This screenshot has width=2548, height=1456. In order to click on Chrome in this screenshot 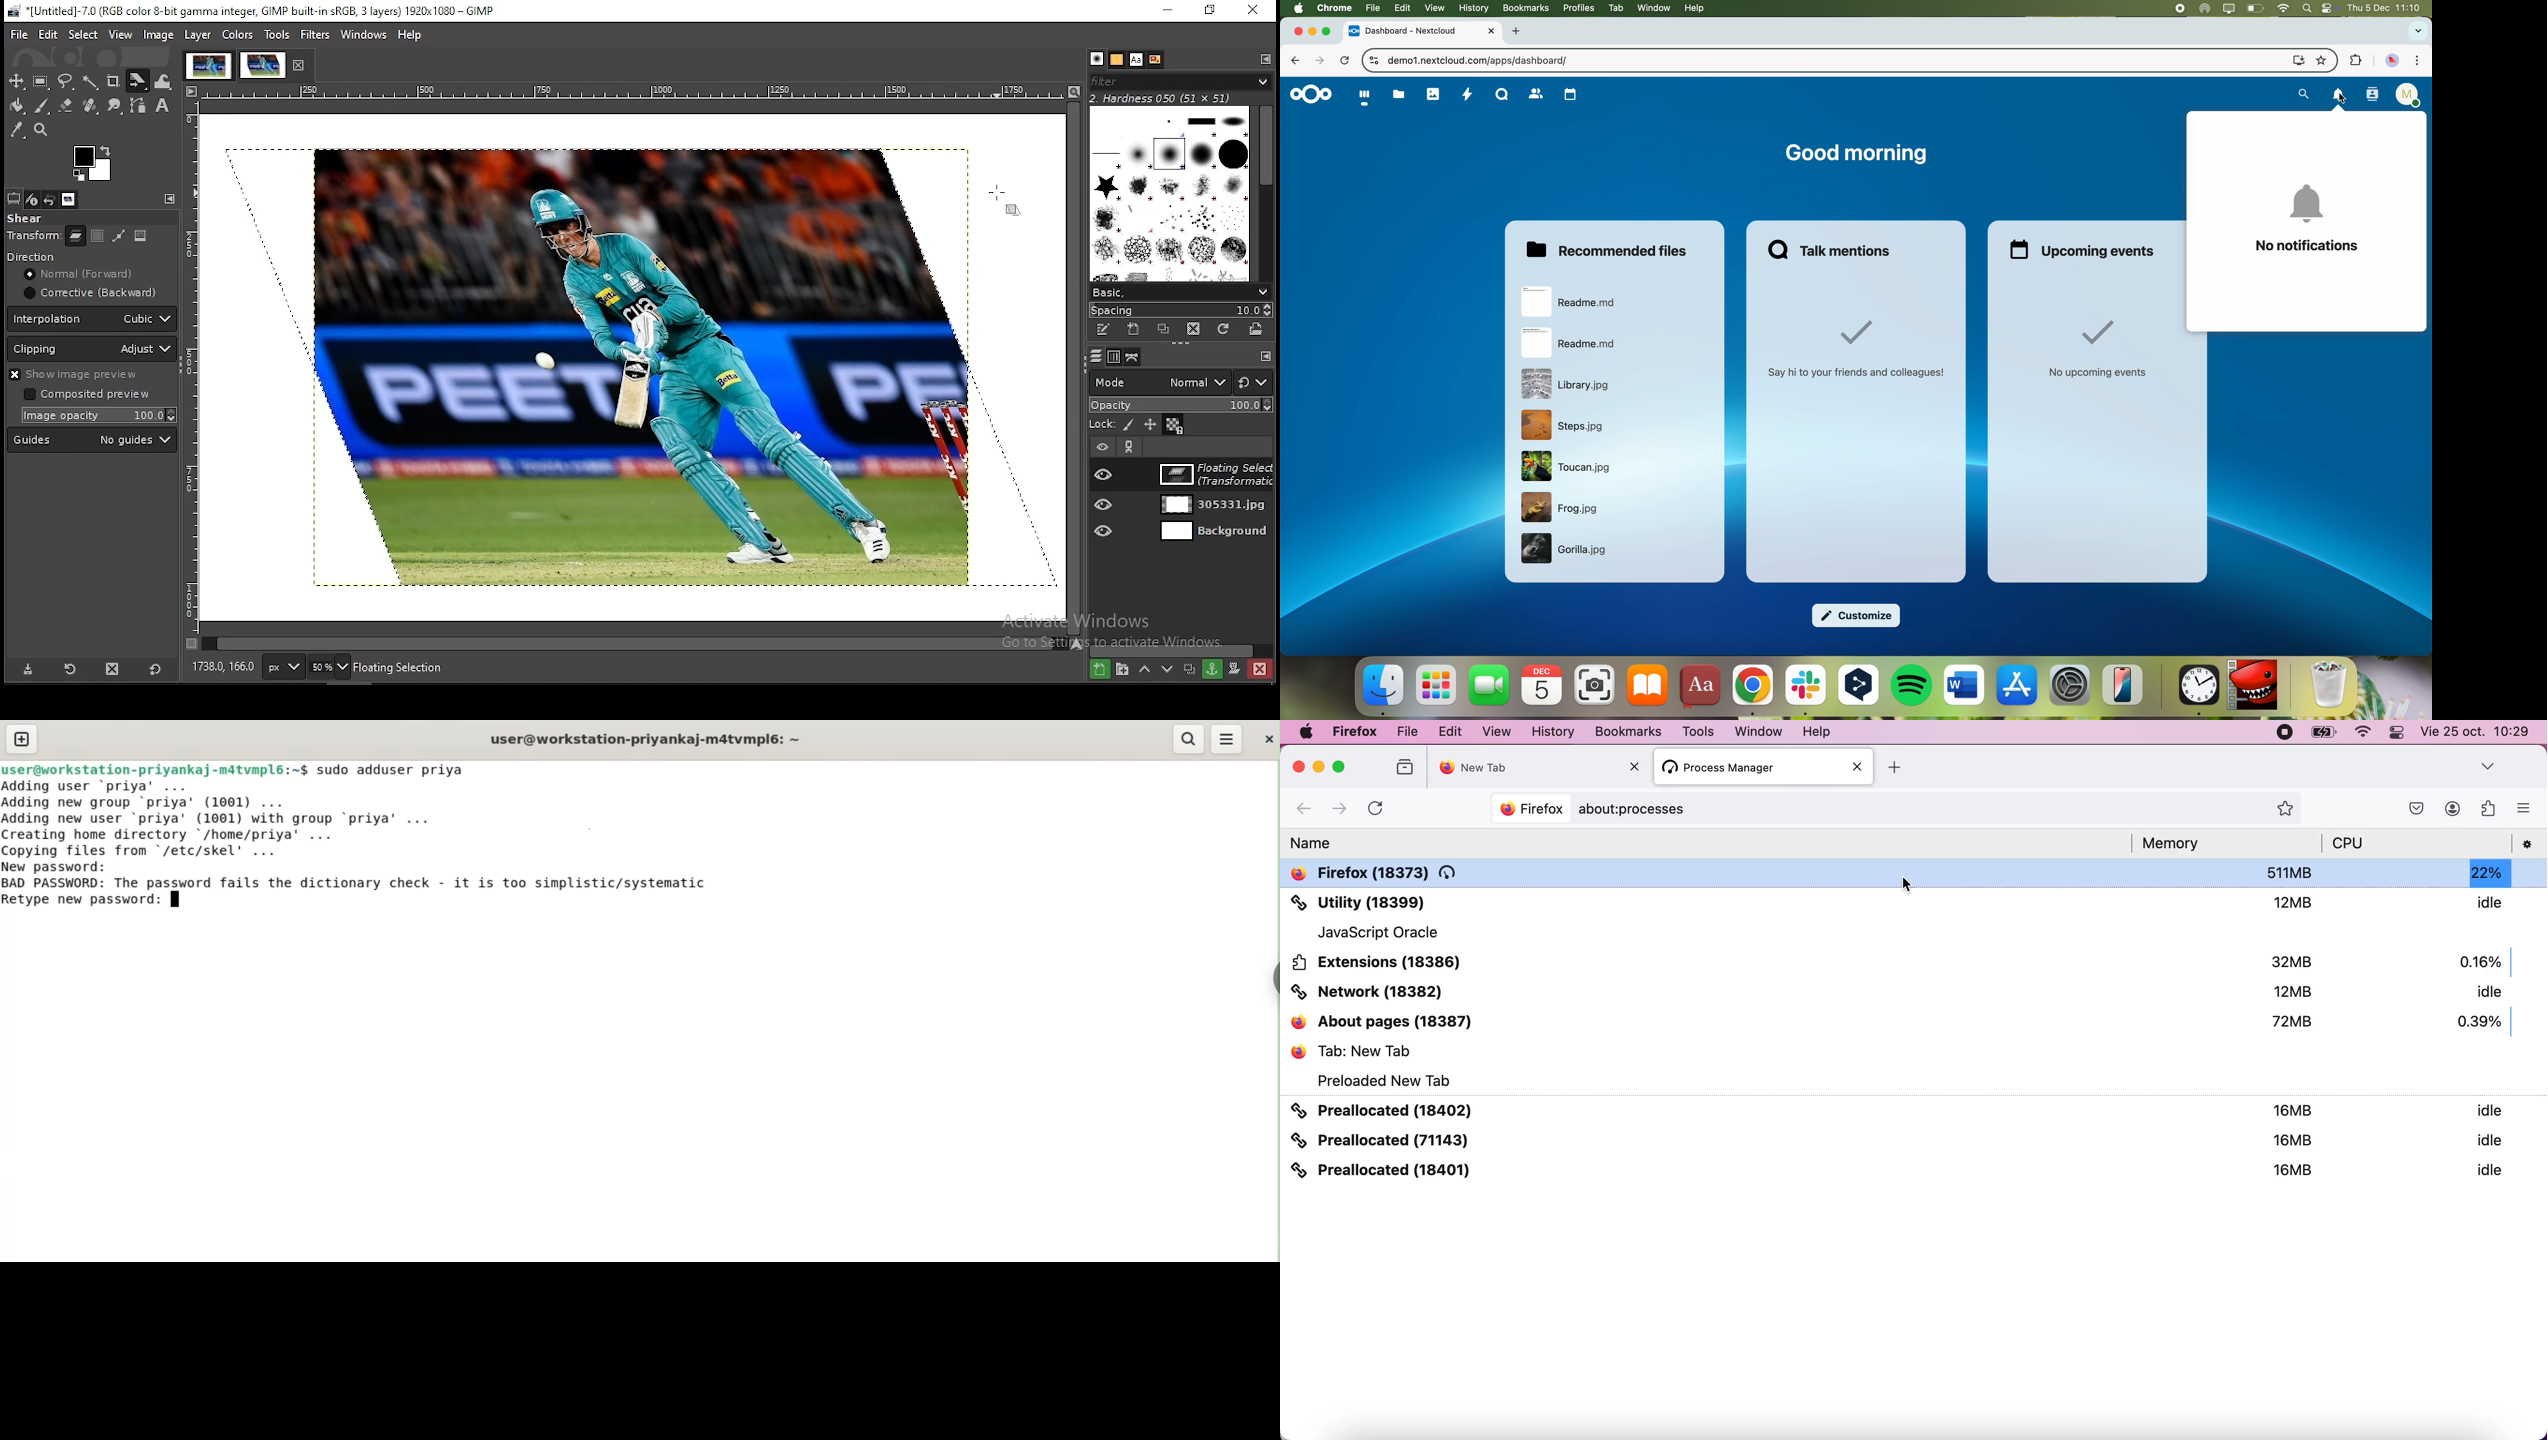, I will do `click(1334, 7)`.